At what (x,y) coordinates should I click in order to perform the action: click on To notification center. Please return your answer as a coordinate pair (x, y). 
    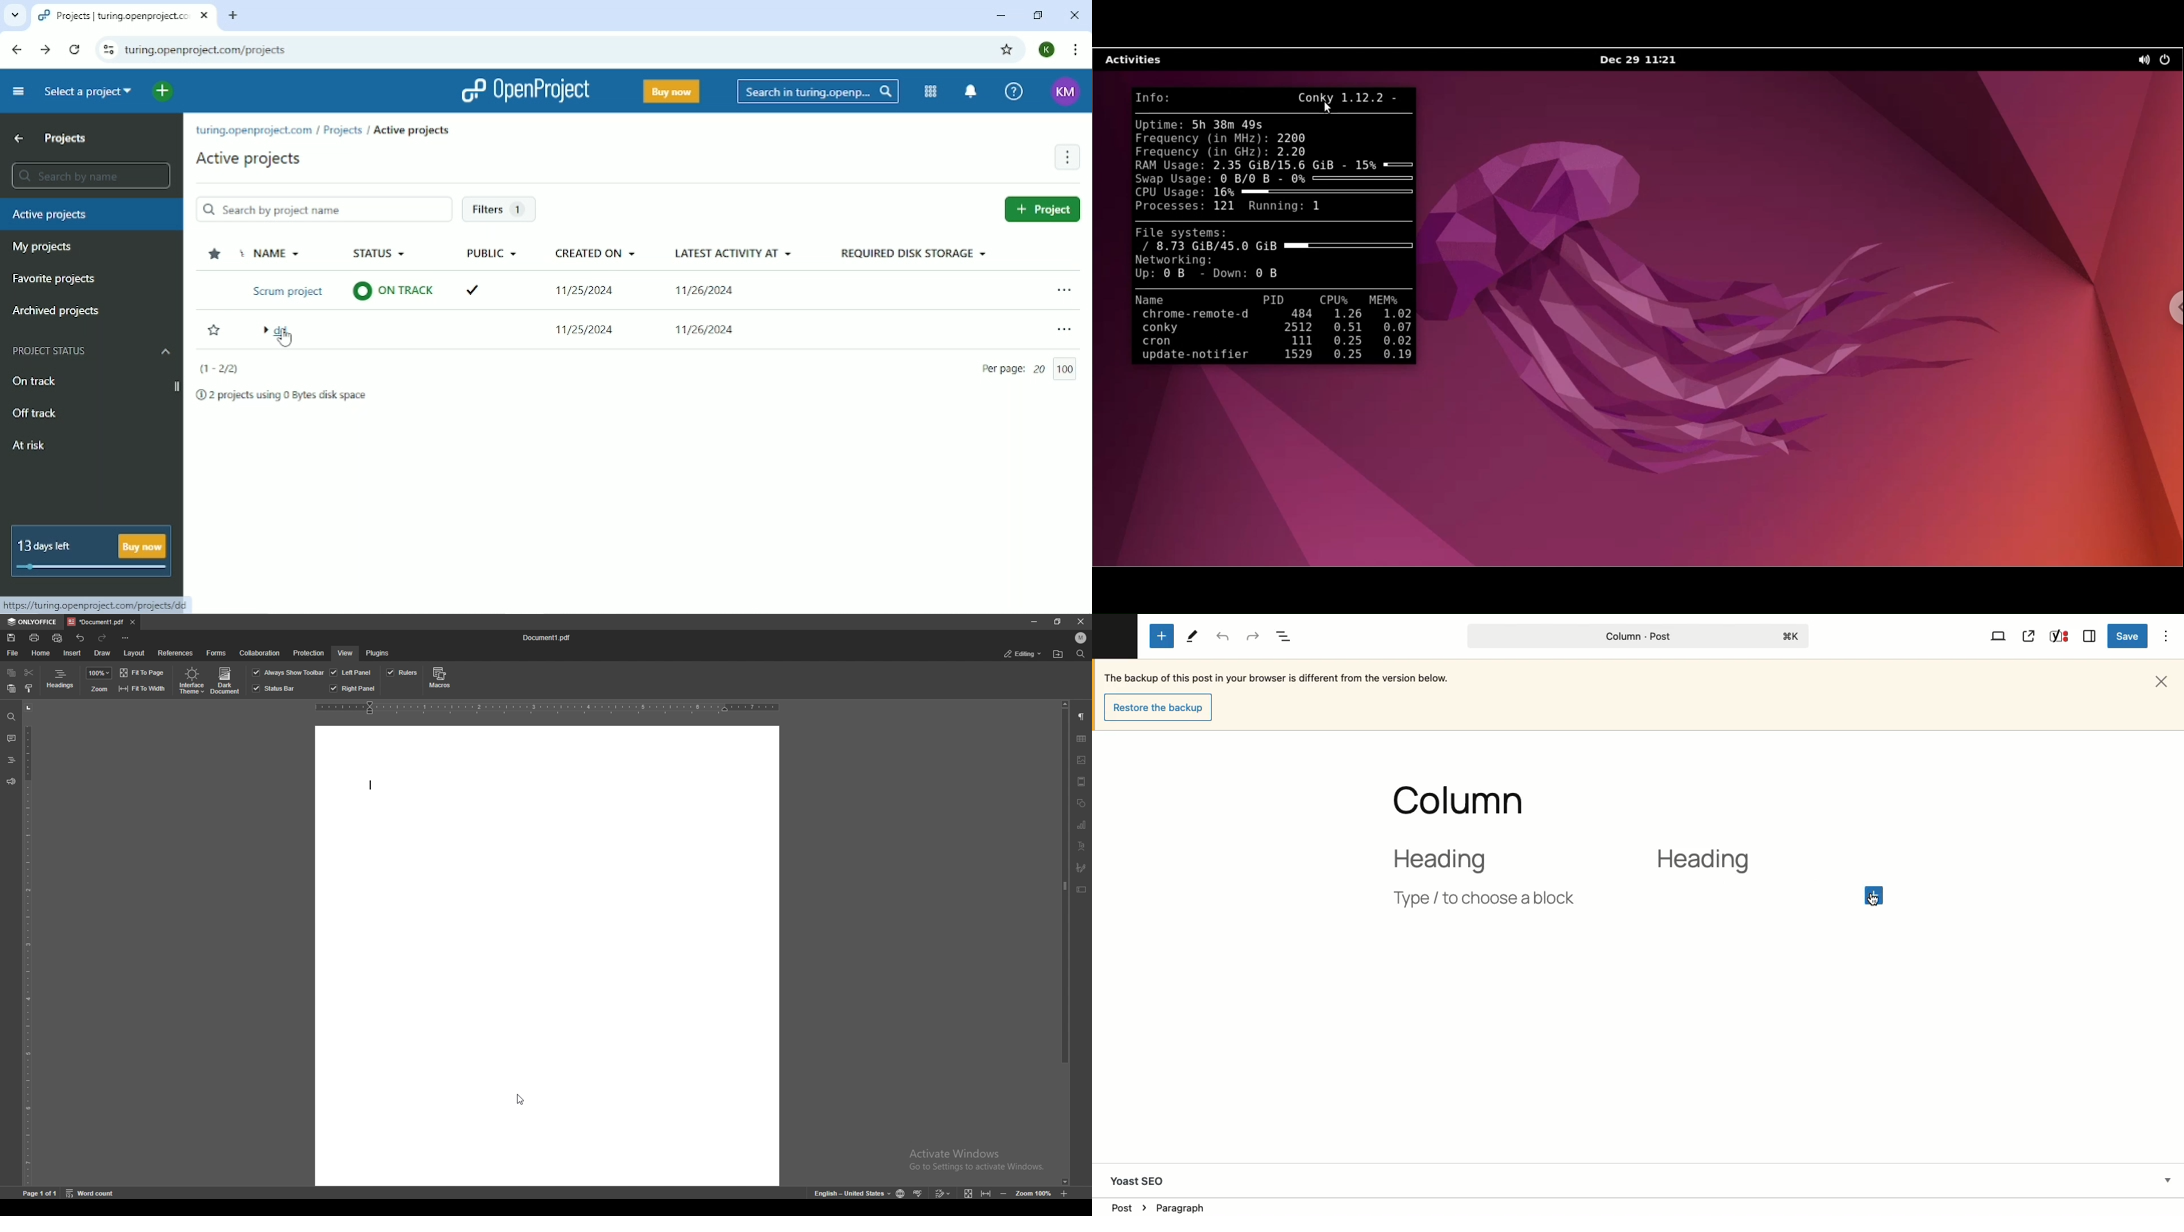
    Looking at the image, I should click on (971, 92).